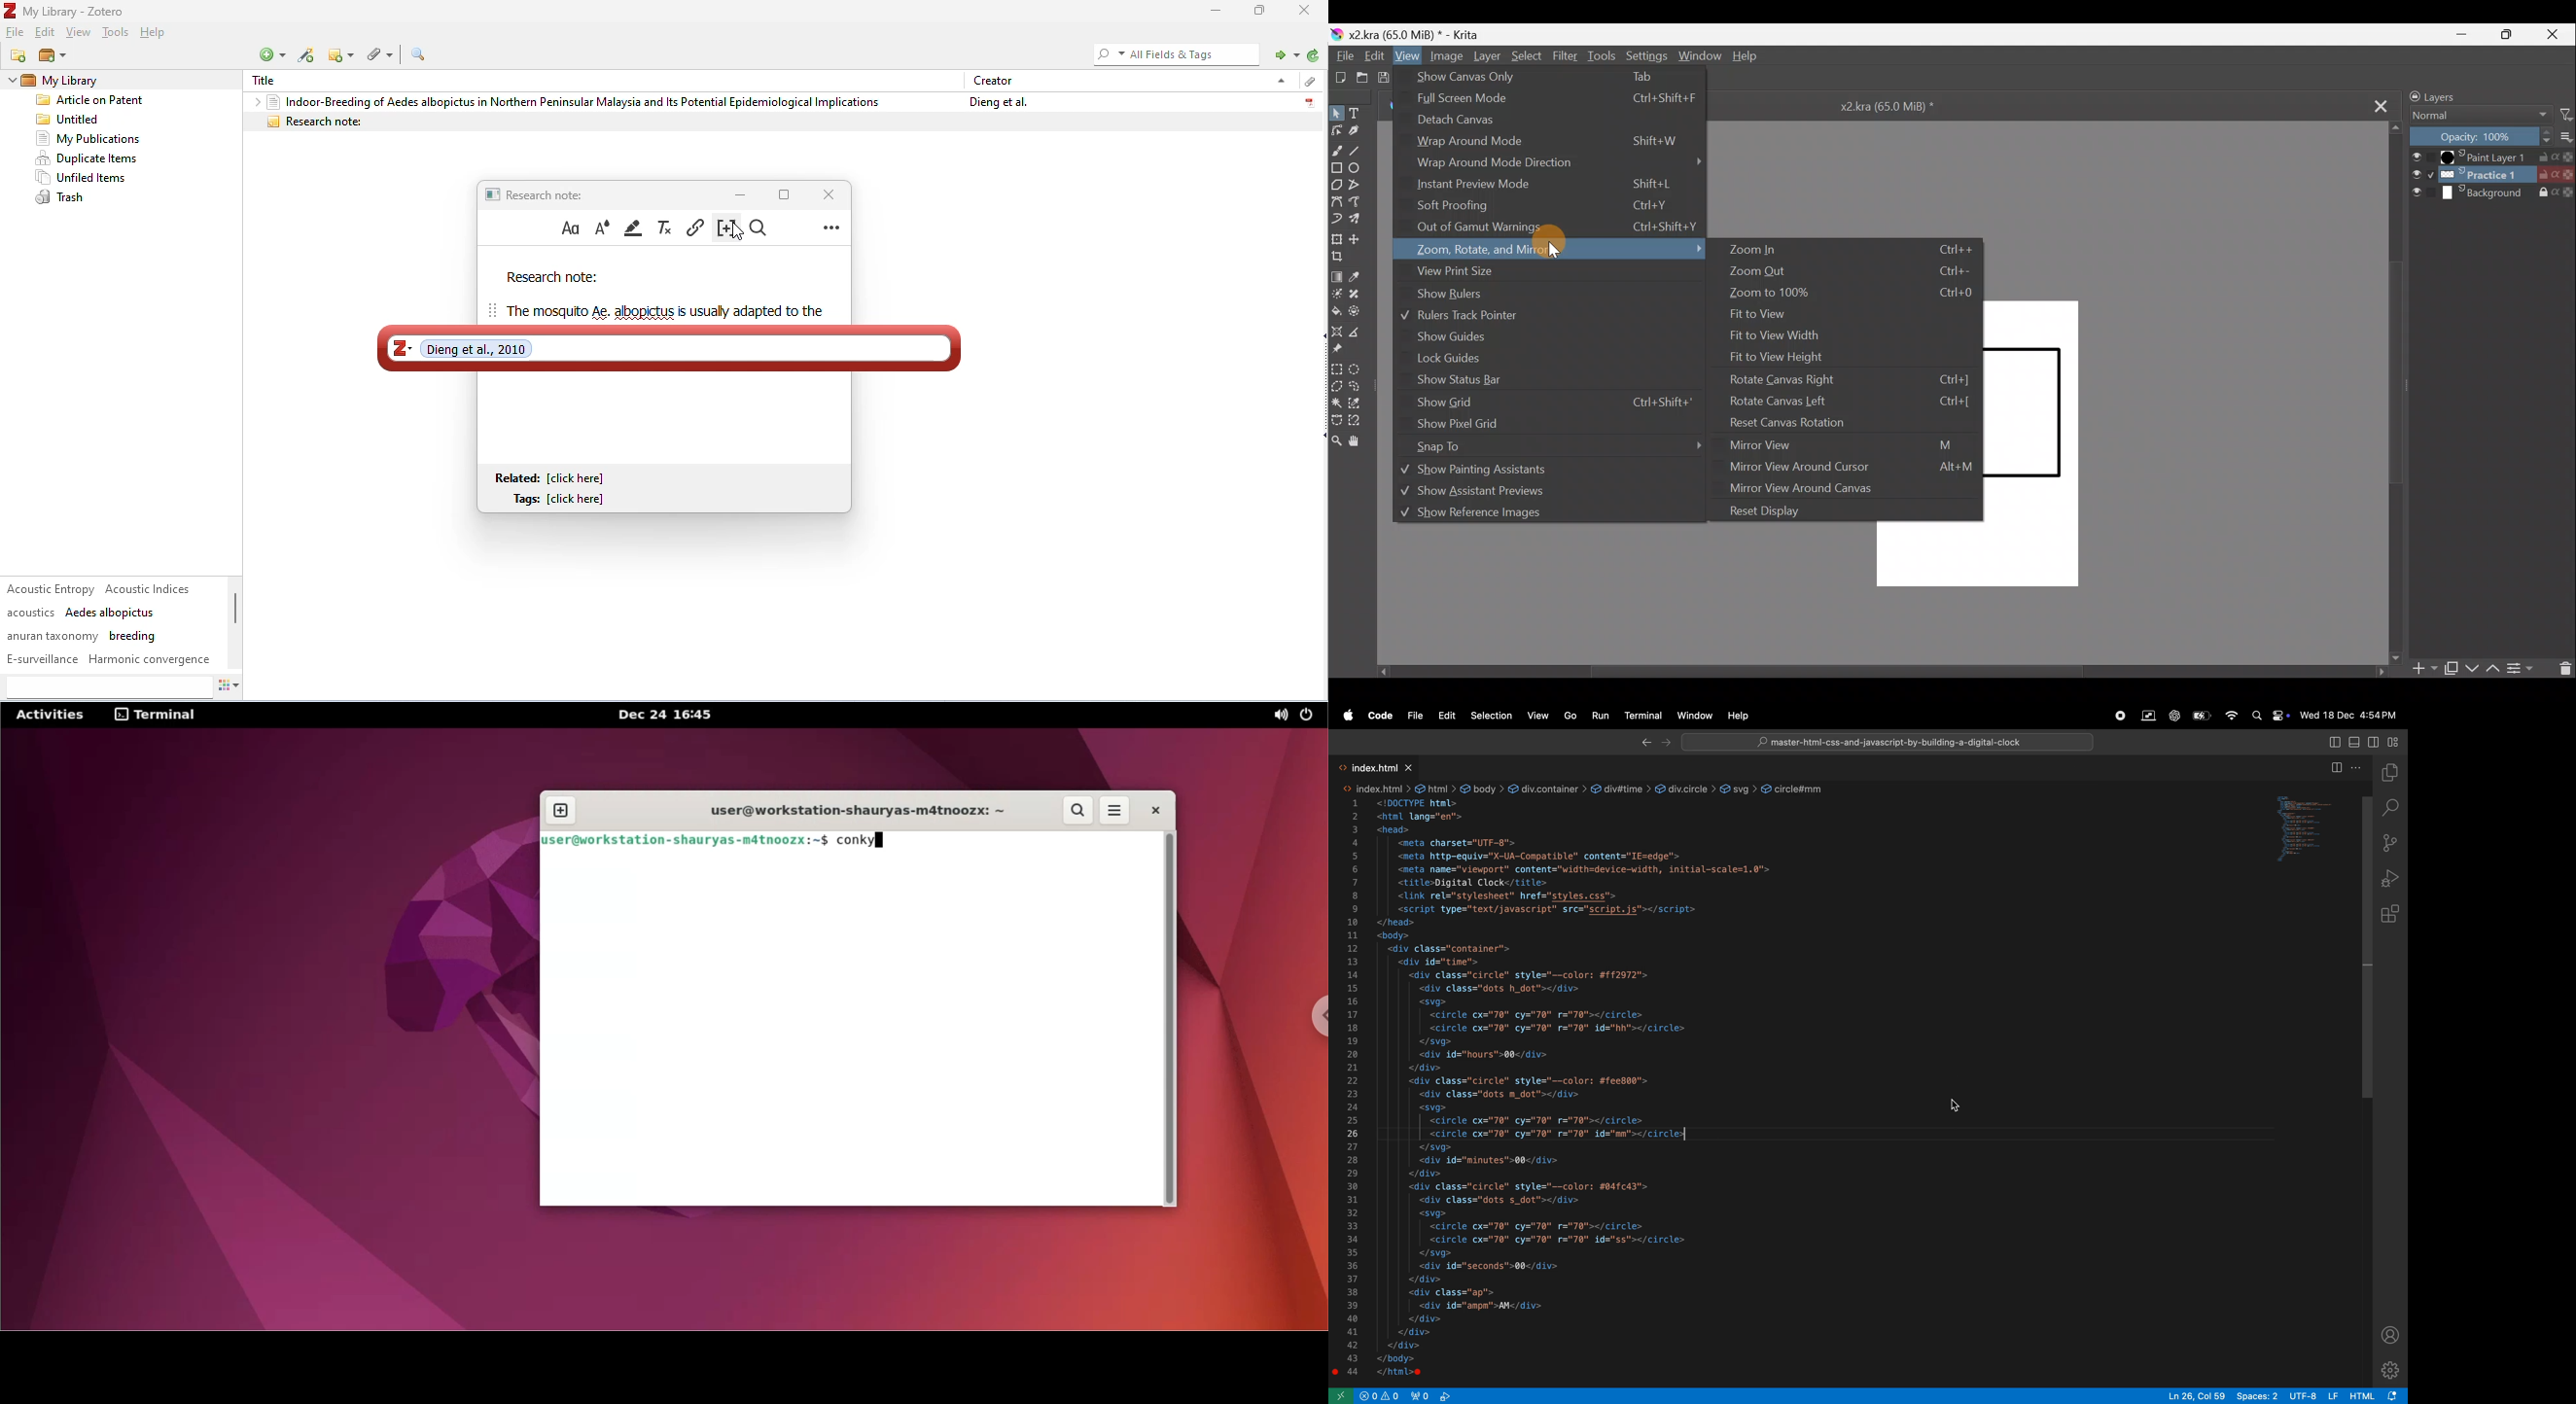 The image size is (2576, 1428). I want to click on Measure the distance between two points, so click(1360, 332).